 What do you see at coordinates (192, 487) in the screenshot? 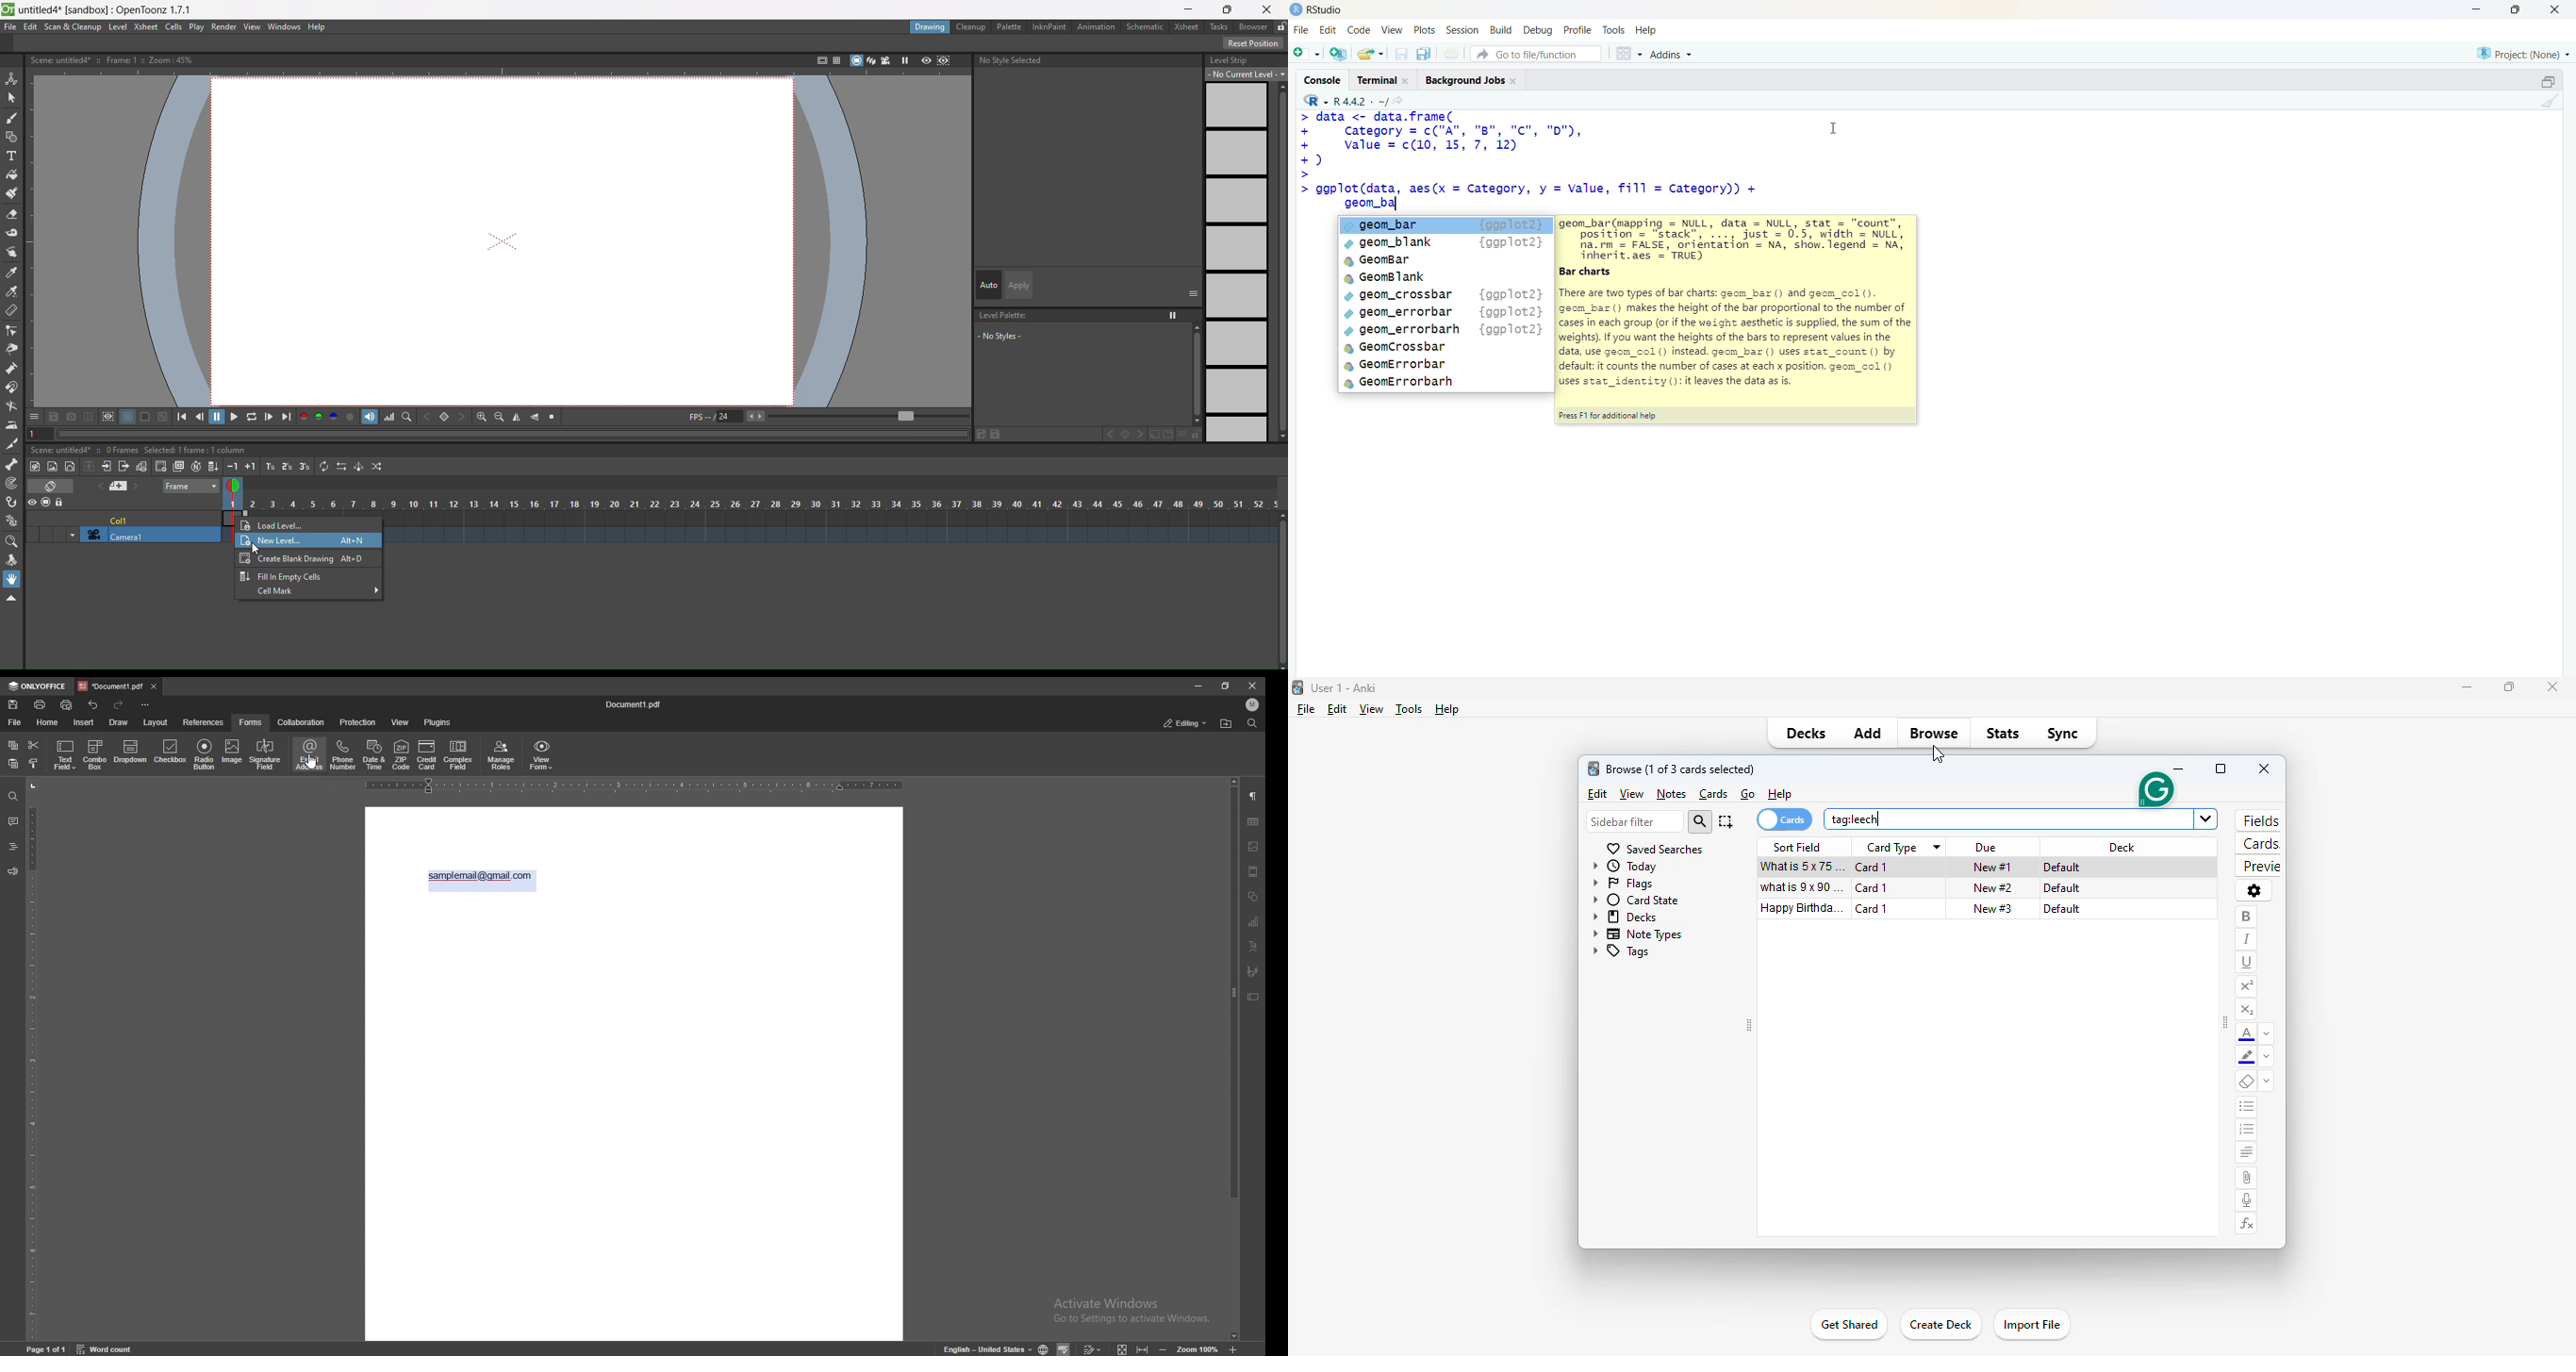
I see `frame` at bounding box center [192, 487].